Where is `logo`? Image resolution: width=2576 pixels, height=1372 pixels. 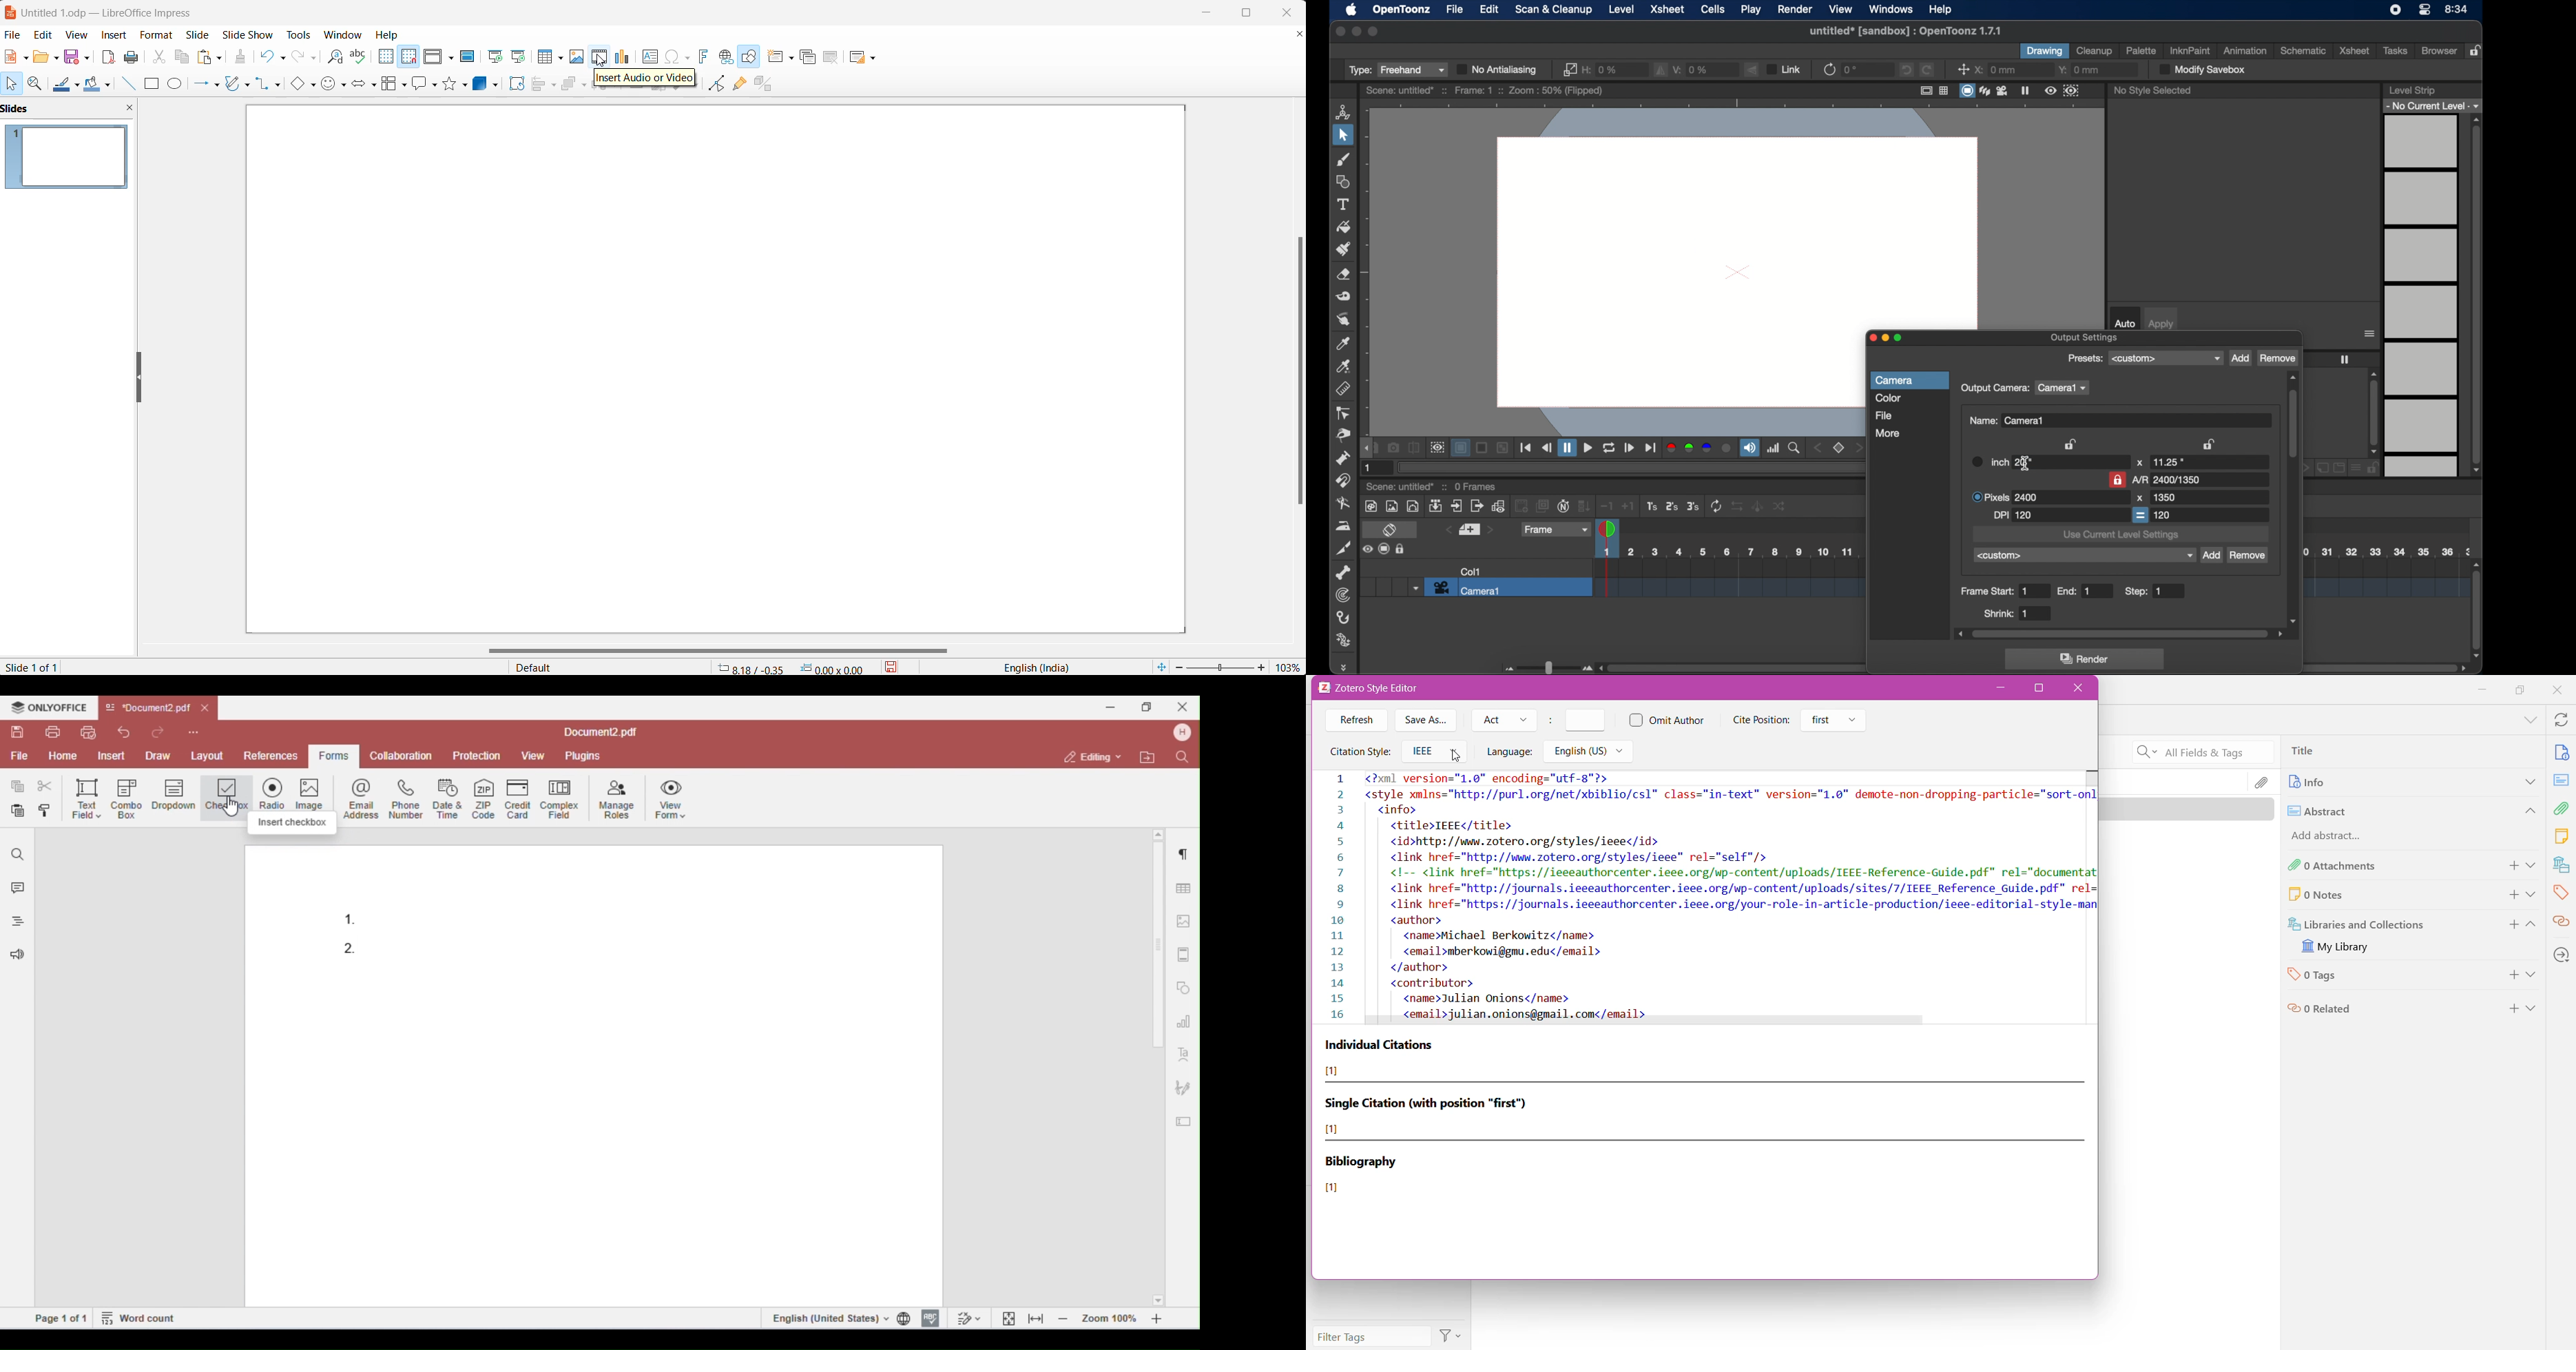 logo is located at coordinates (10, 13).